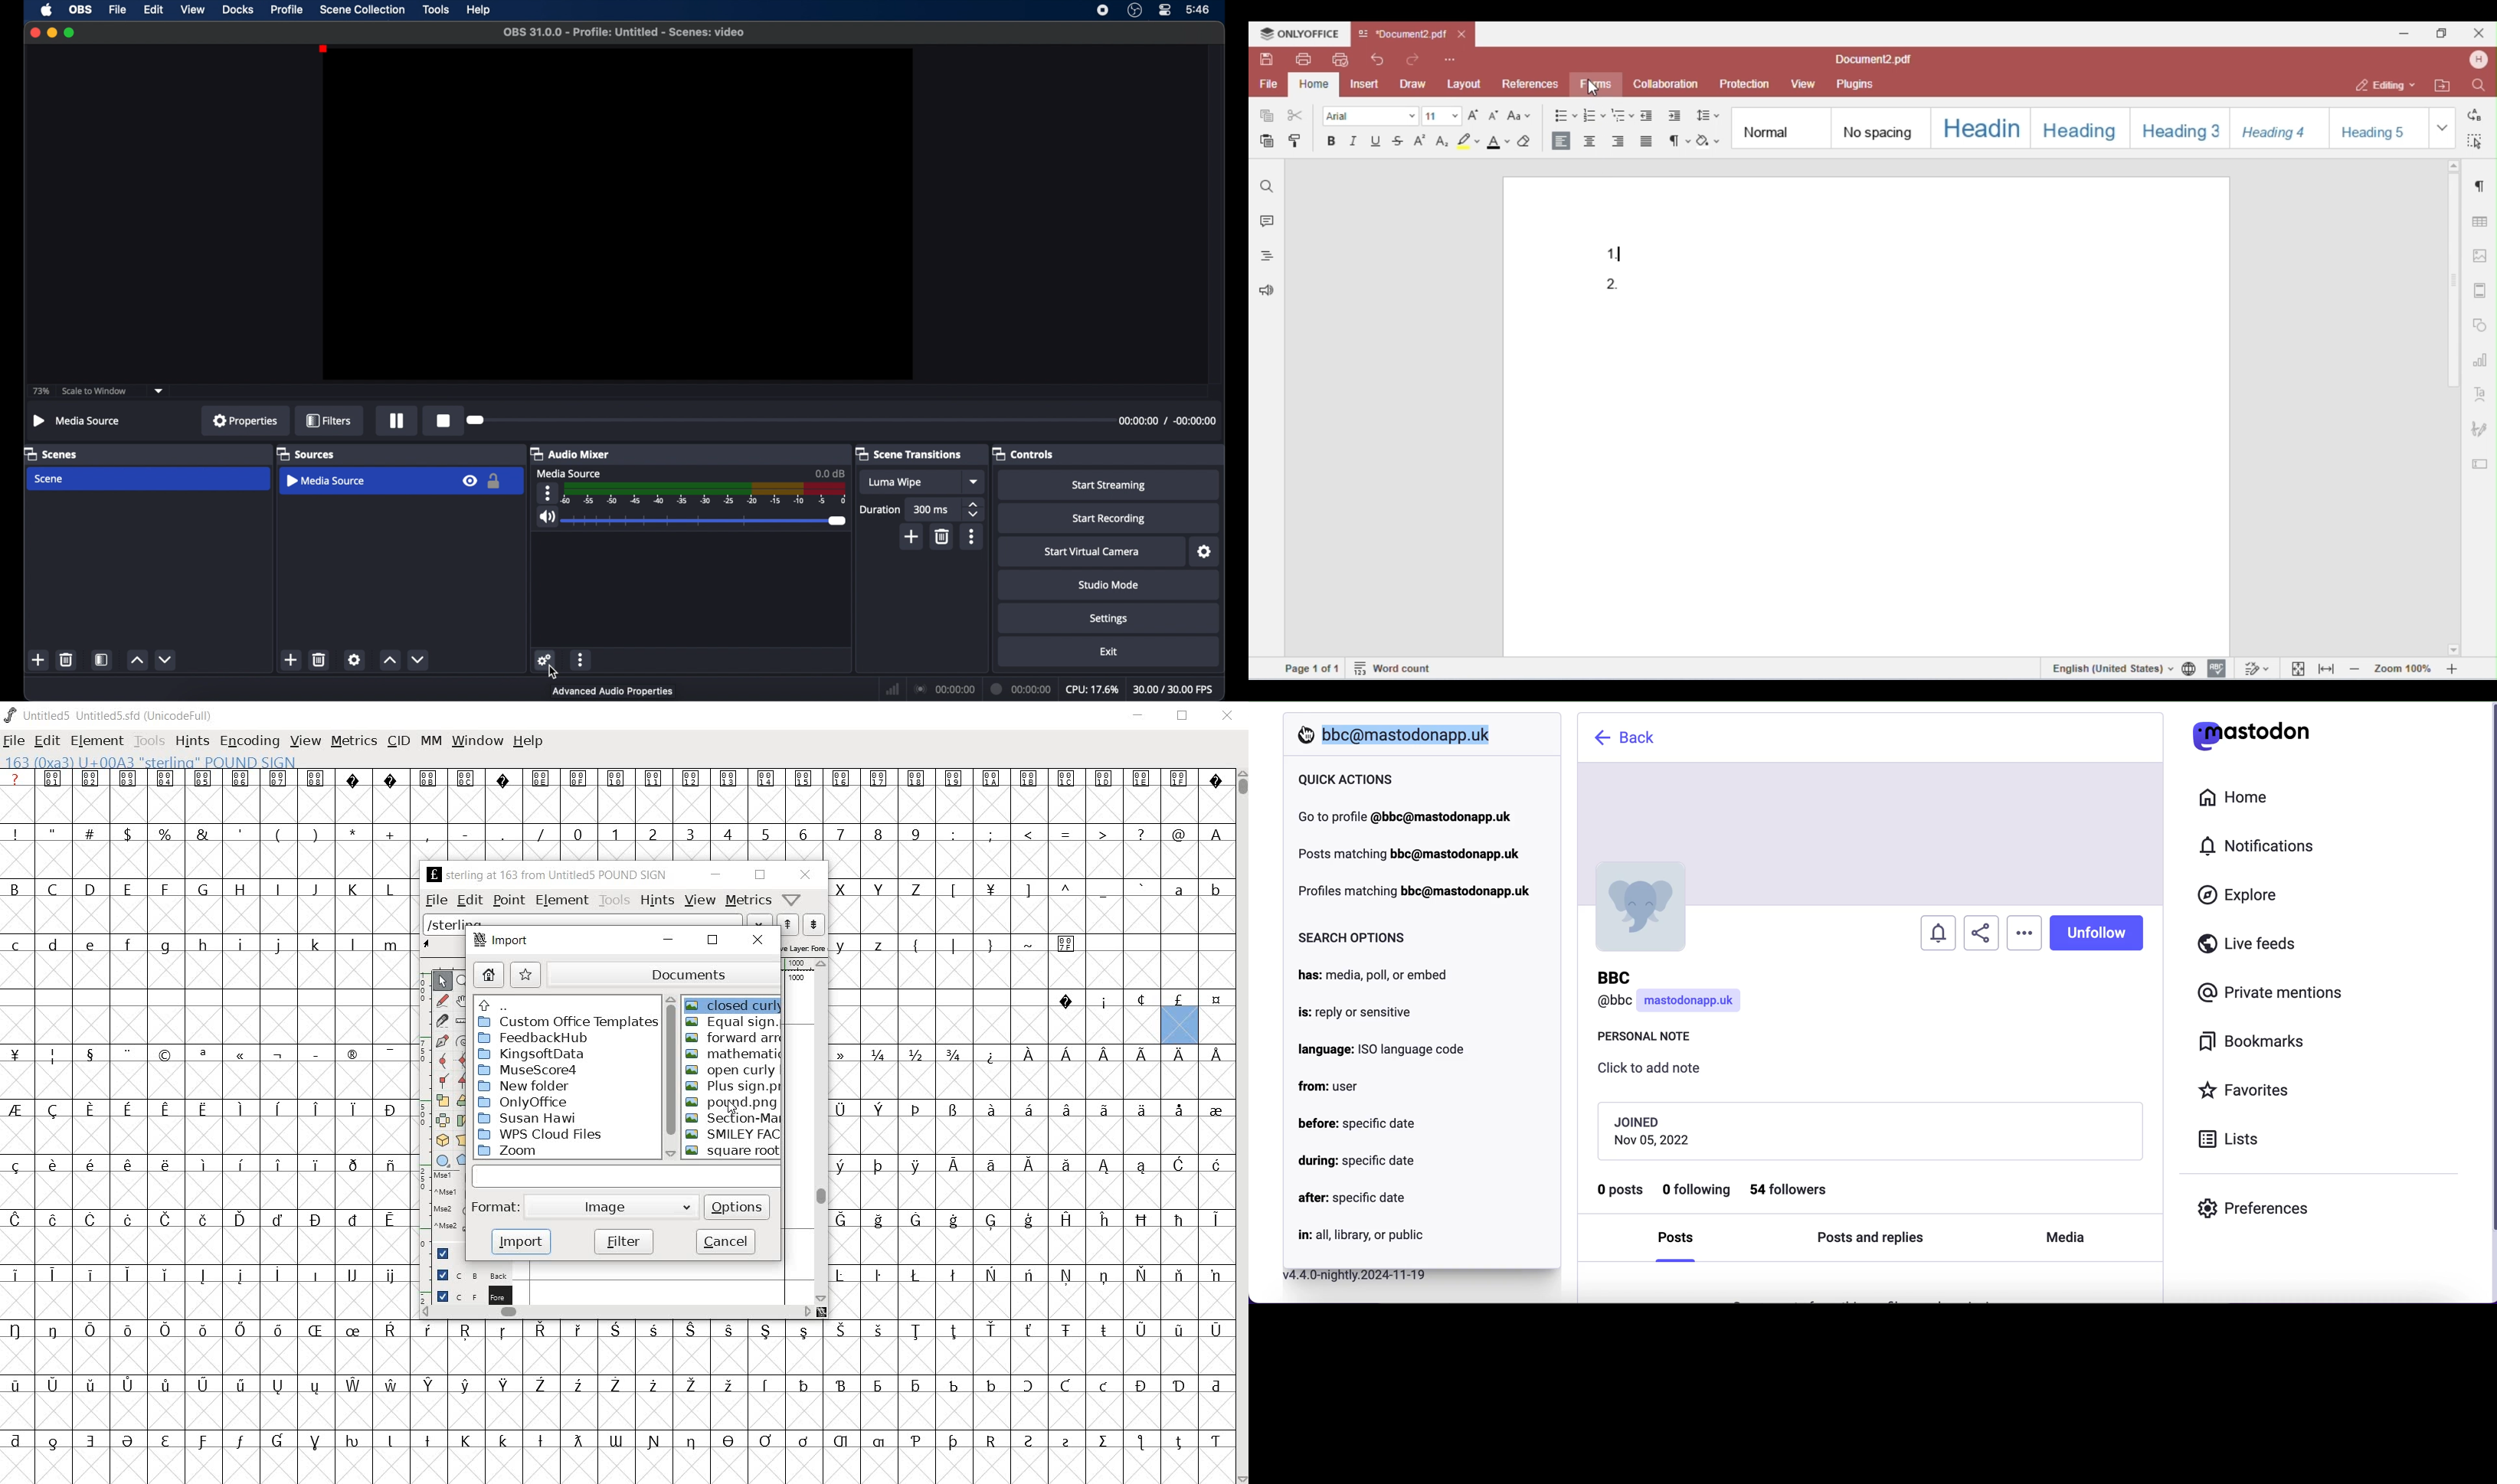 The image size is (2520, 1484). What do you see at coordinates (192, 10) in the screenshot?
I see `view` at bounding box center [192, 10].